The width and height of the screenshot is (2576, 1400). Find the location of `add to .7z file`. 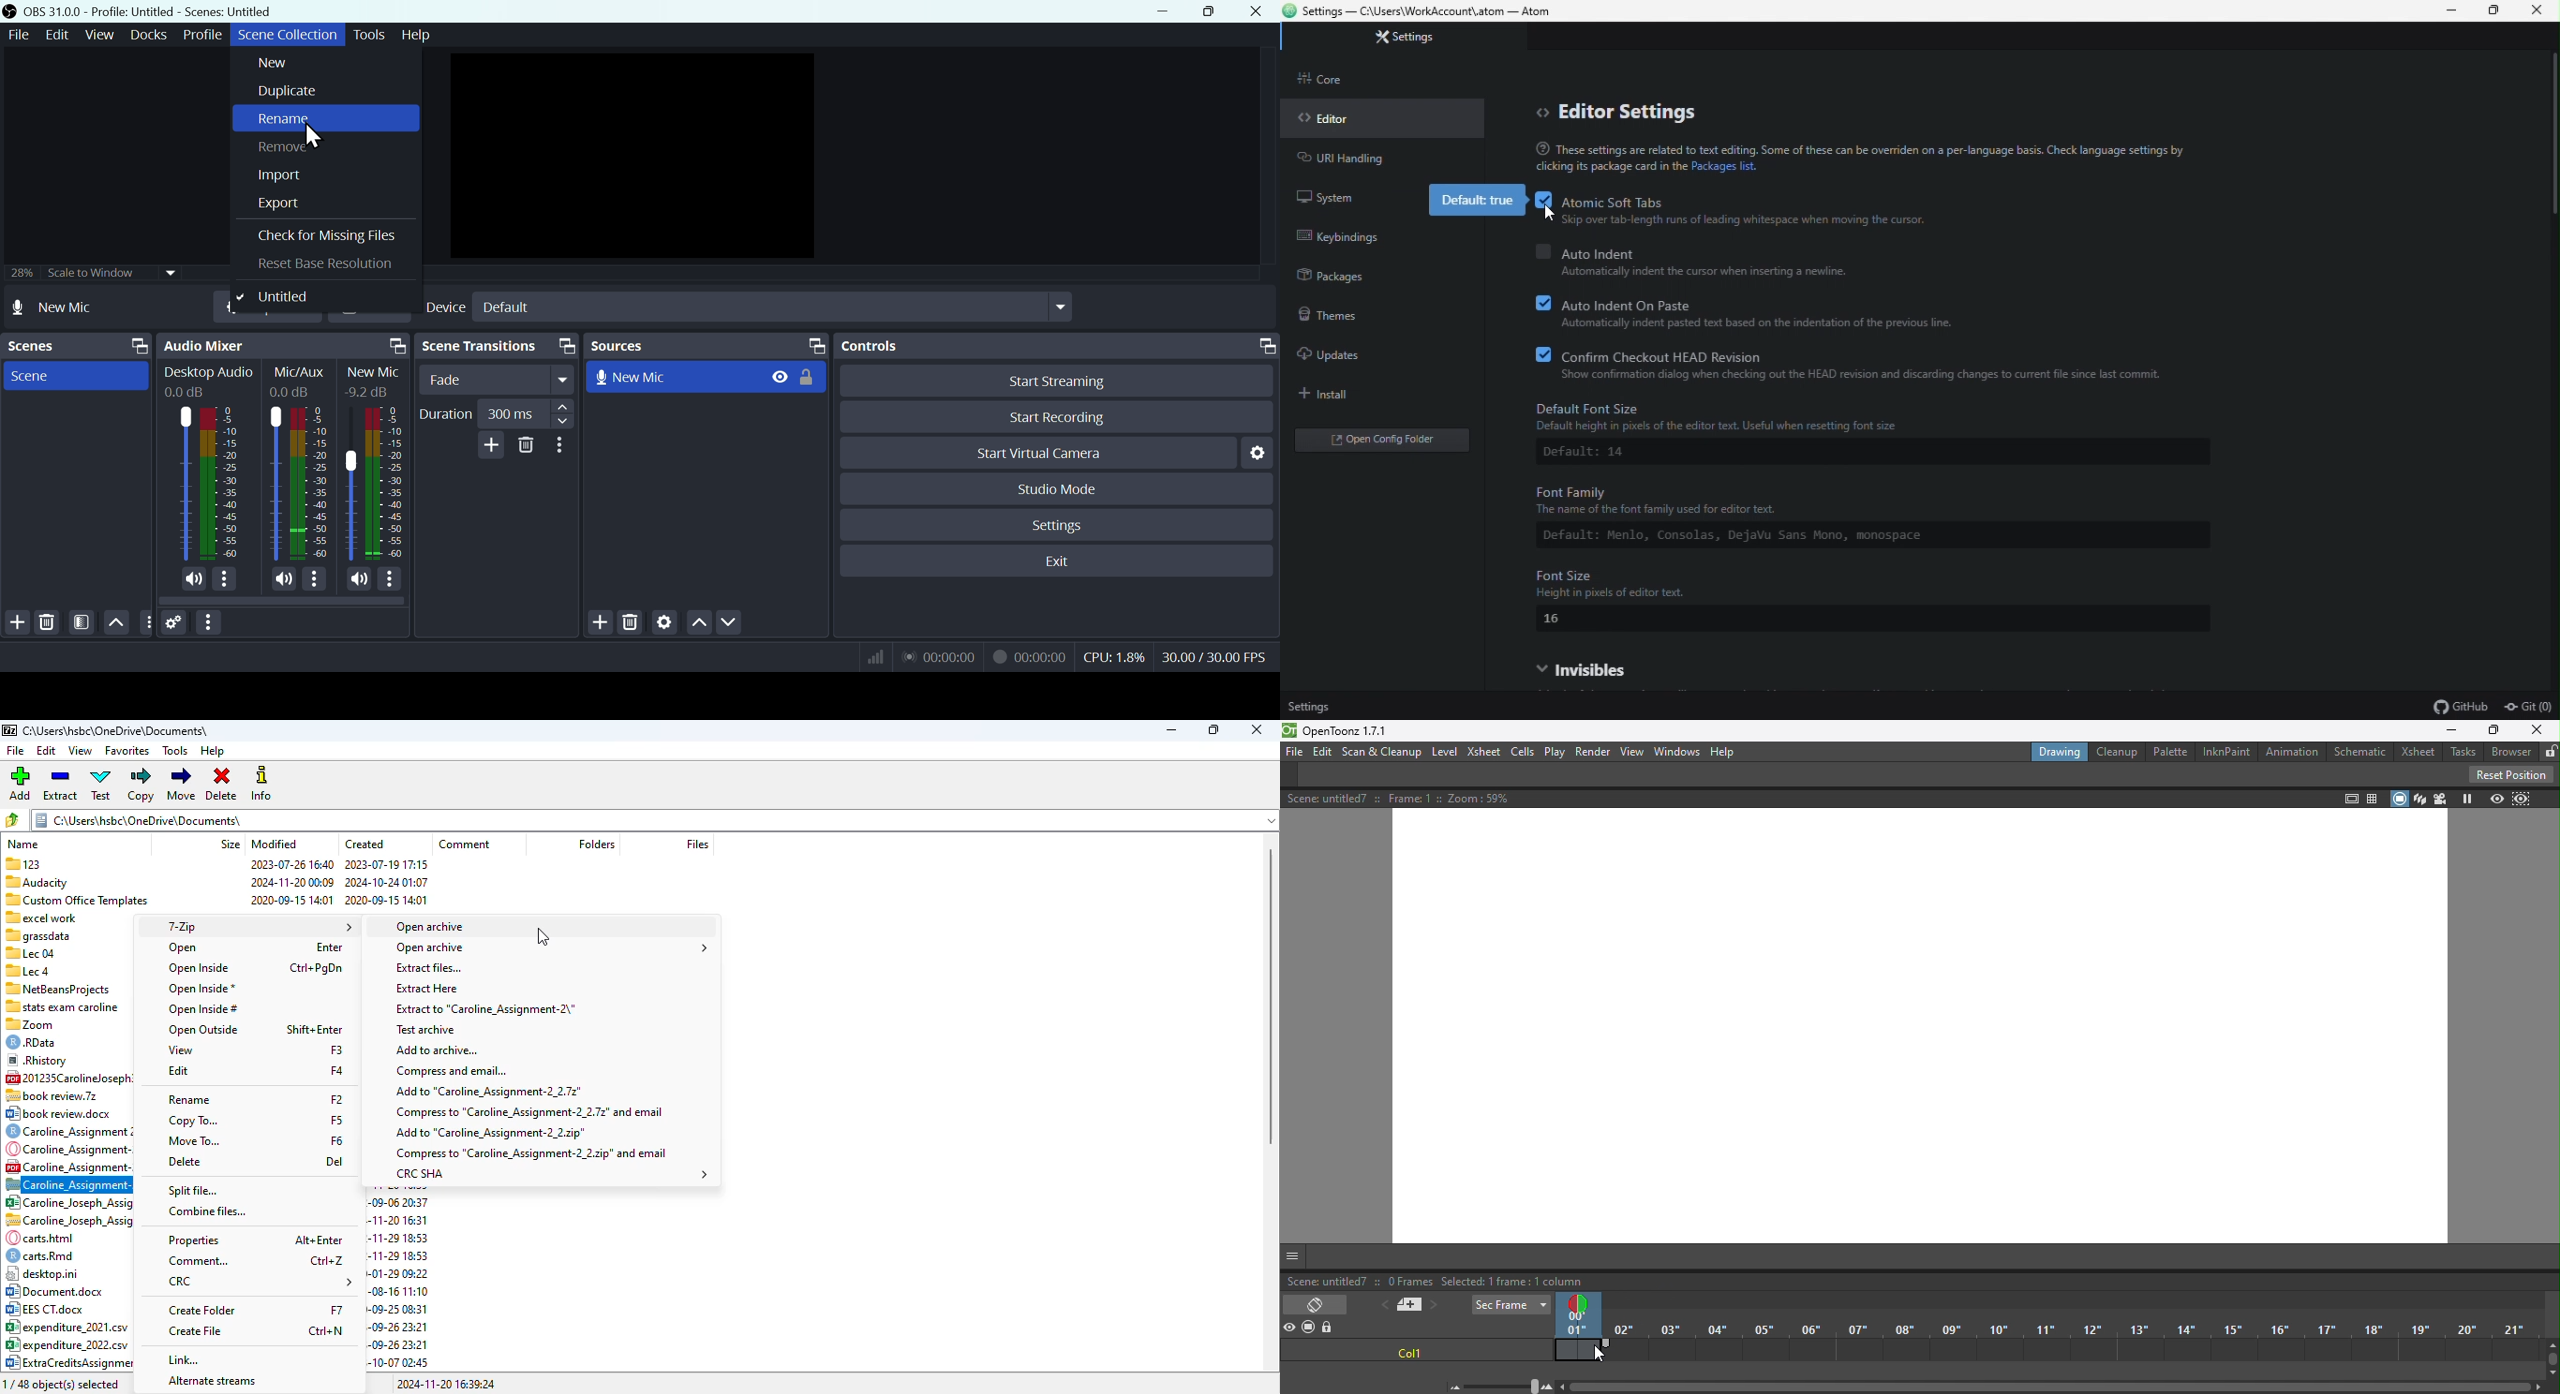

add to .7z file is located at coordinates (488, 1092).